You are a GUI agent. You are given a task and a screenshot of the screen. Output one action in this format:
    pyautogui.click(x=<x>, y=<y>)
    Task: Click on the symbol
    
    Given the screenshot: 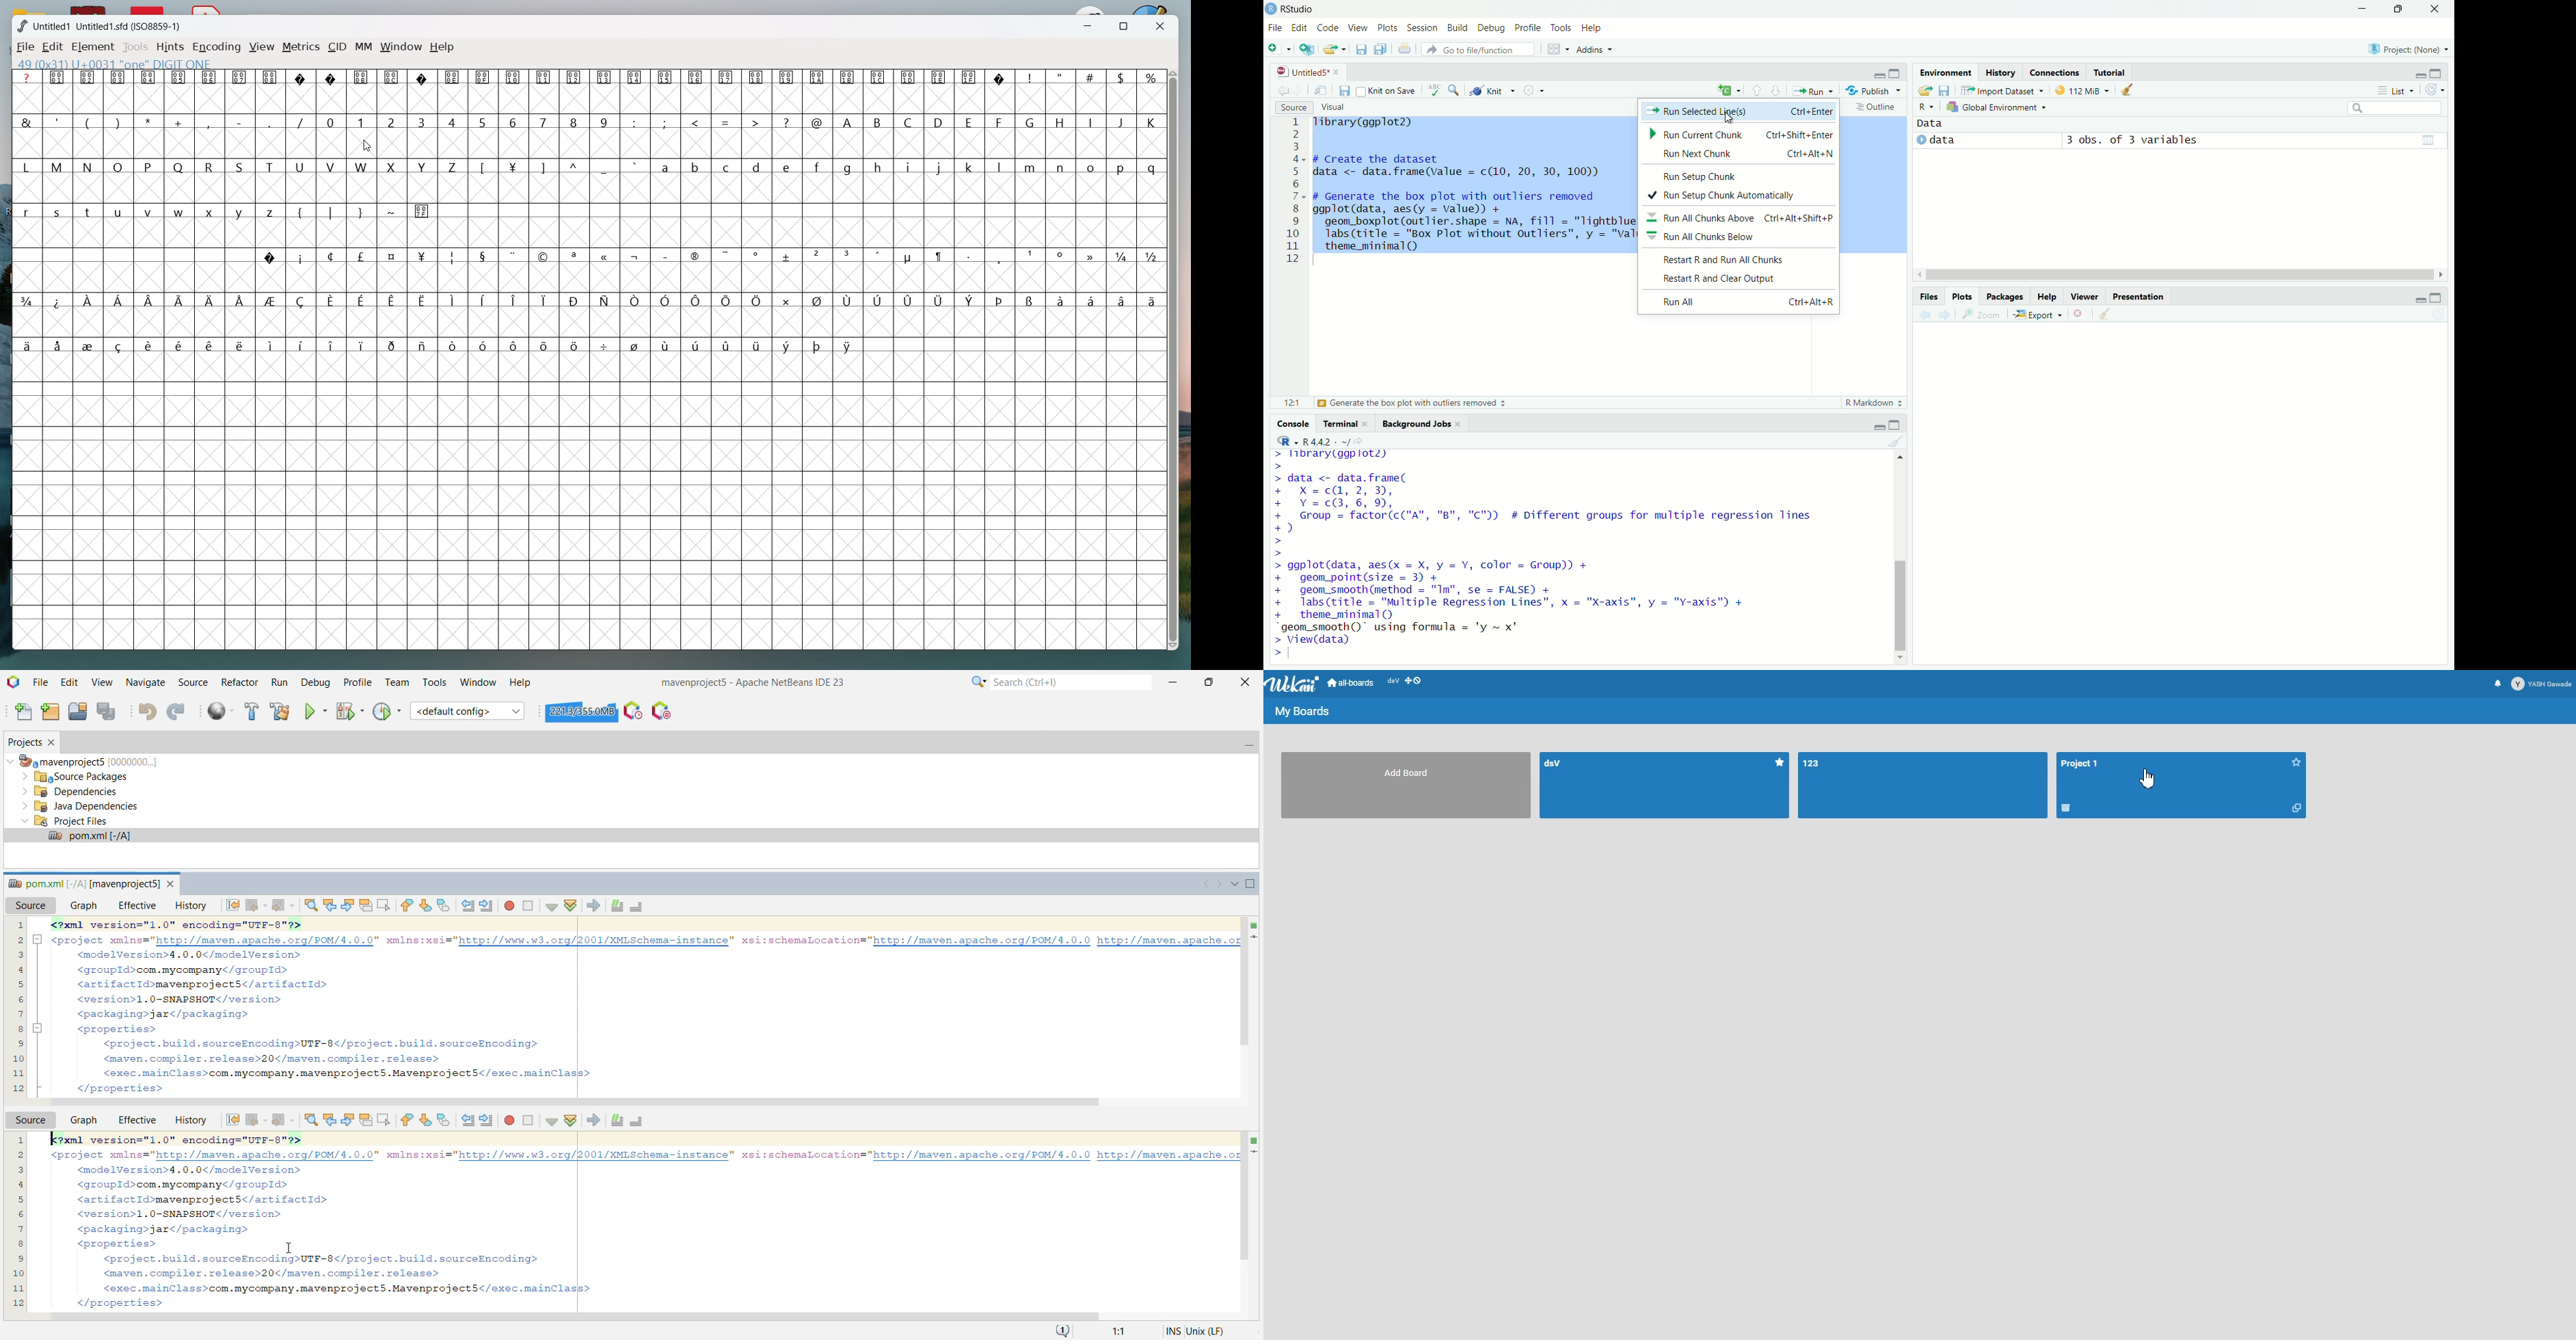 What is the action you would take?
    pyautogui.click(x=725, y=255)
    